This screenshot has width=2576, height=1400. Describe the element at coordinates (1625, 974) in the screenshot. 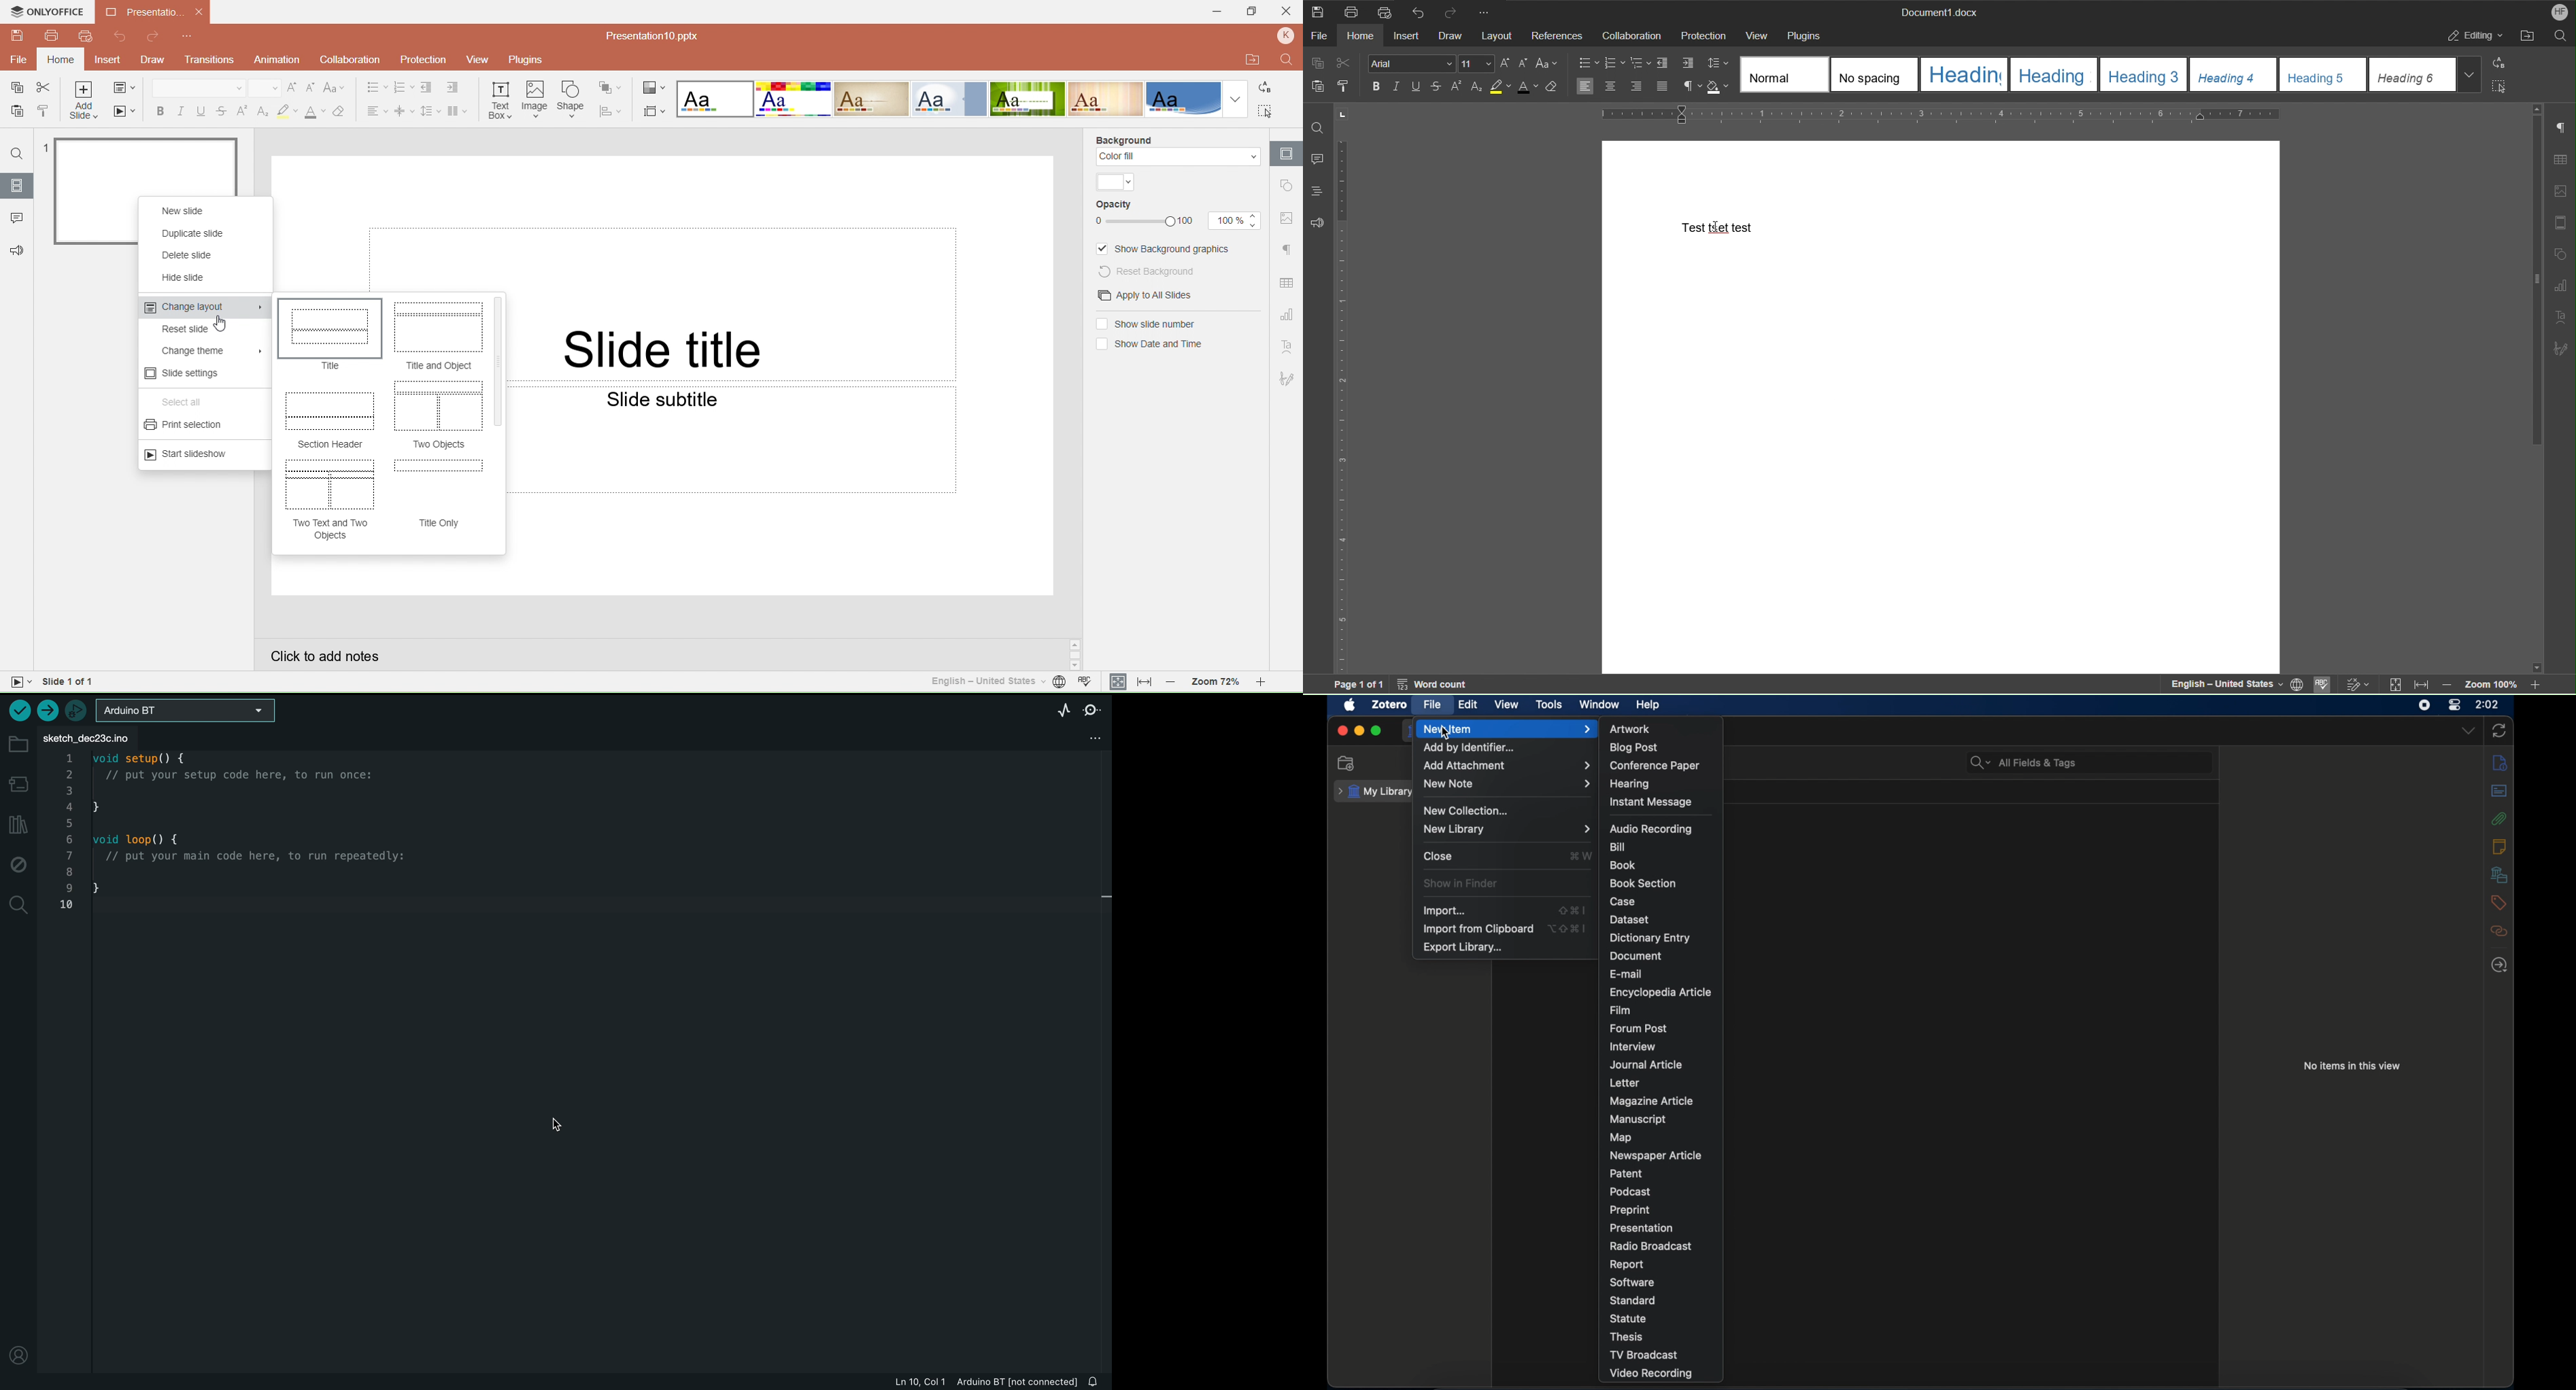

I see `e-mail` at that location.